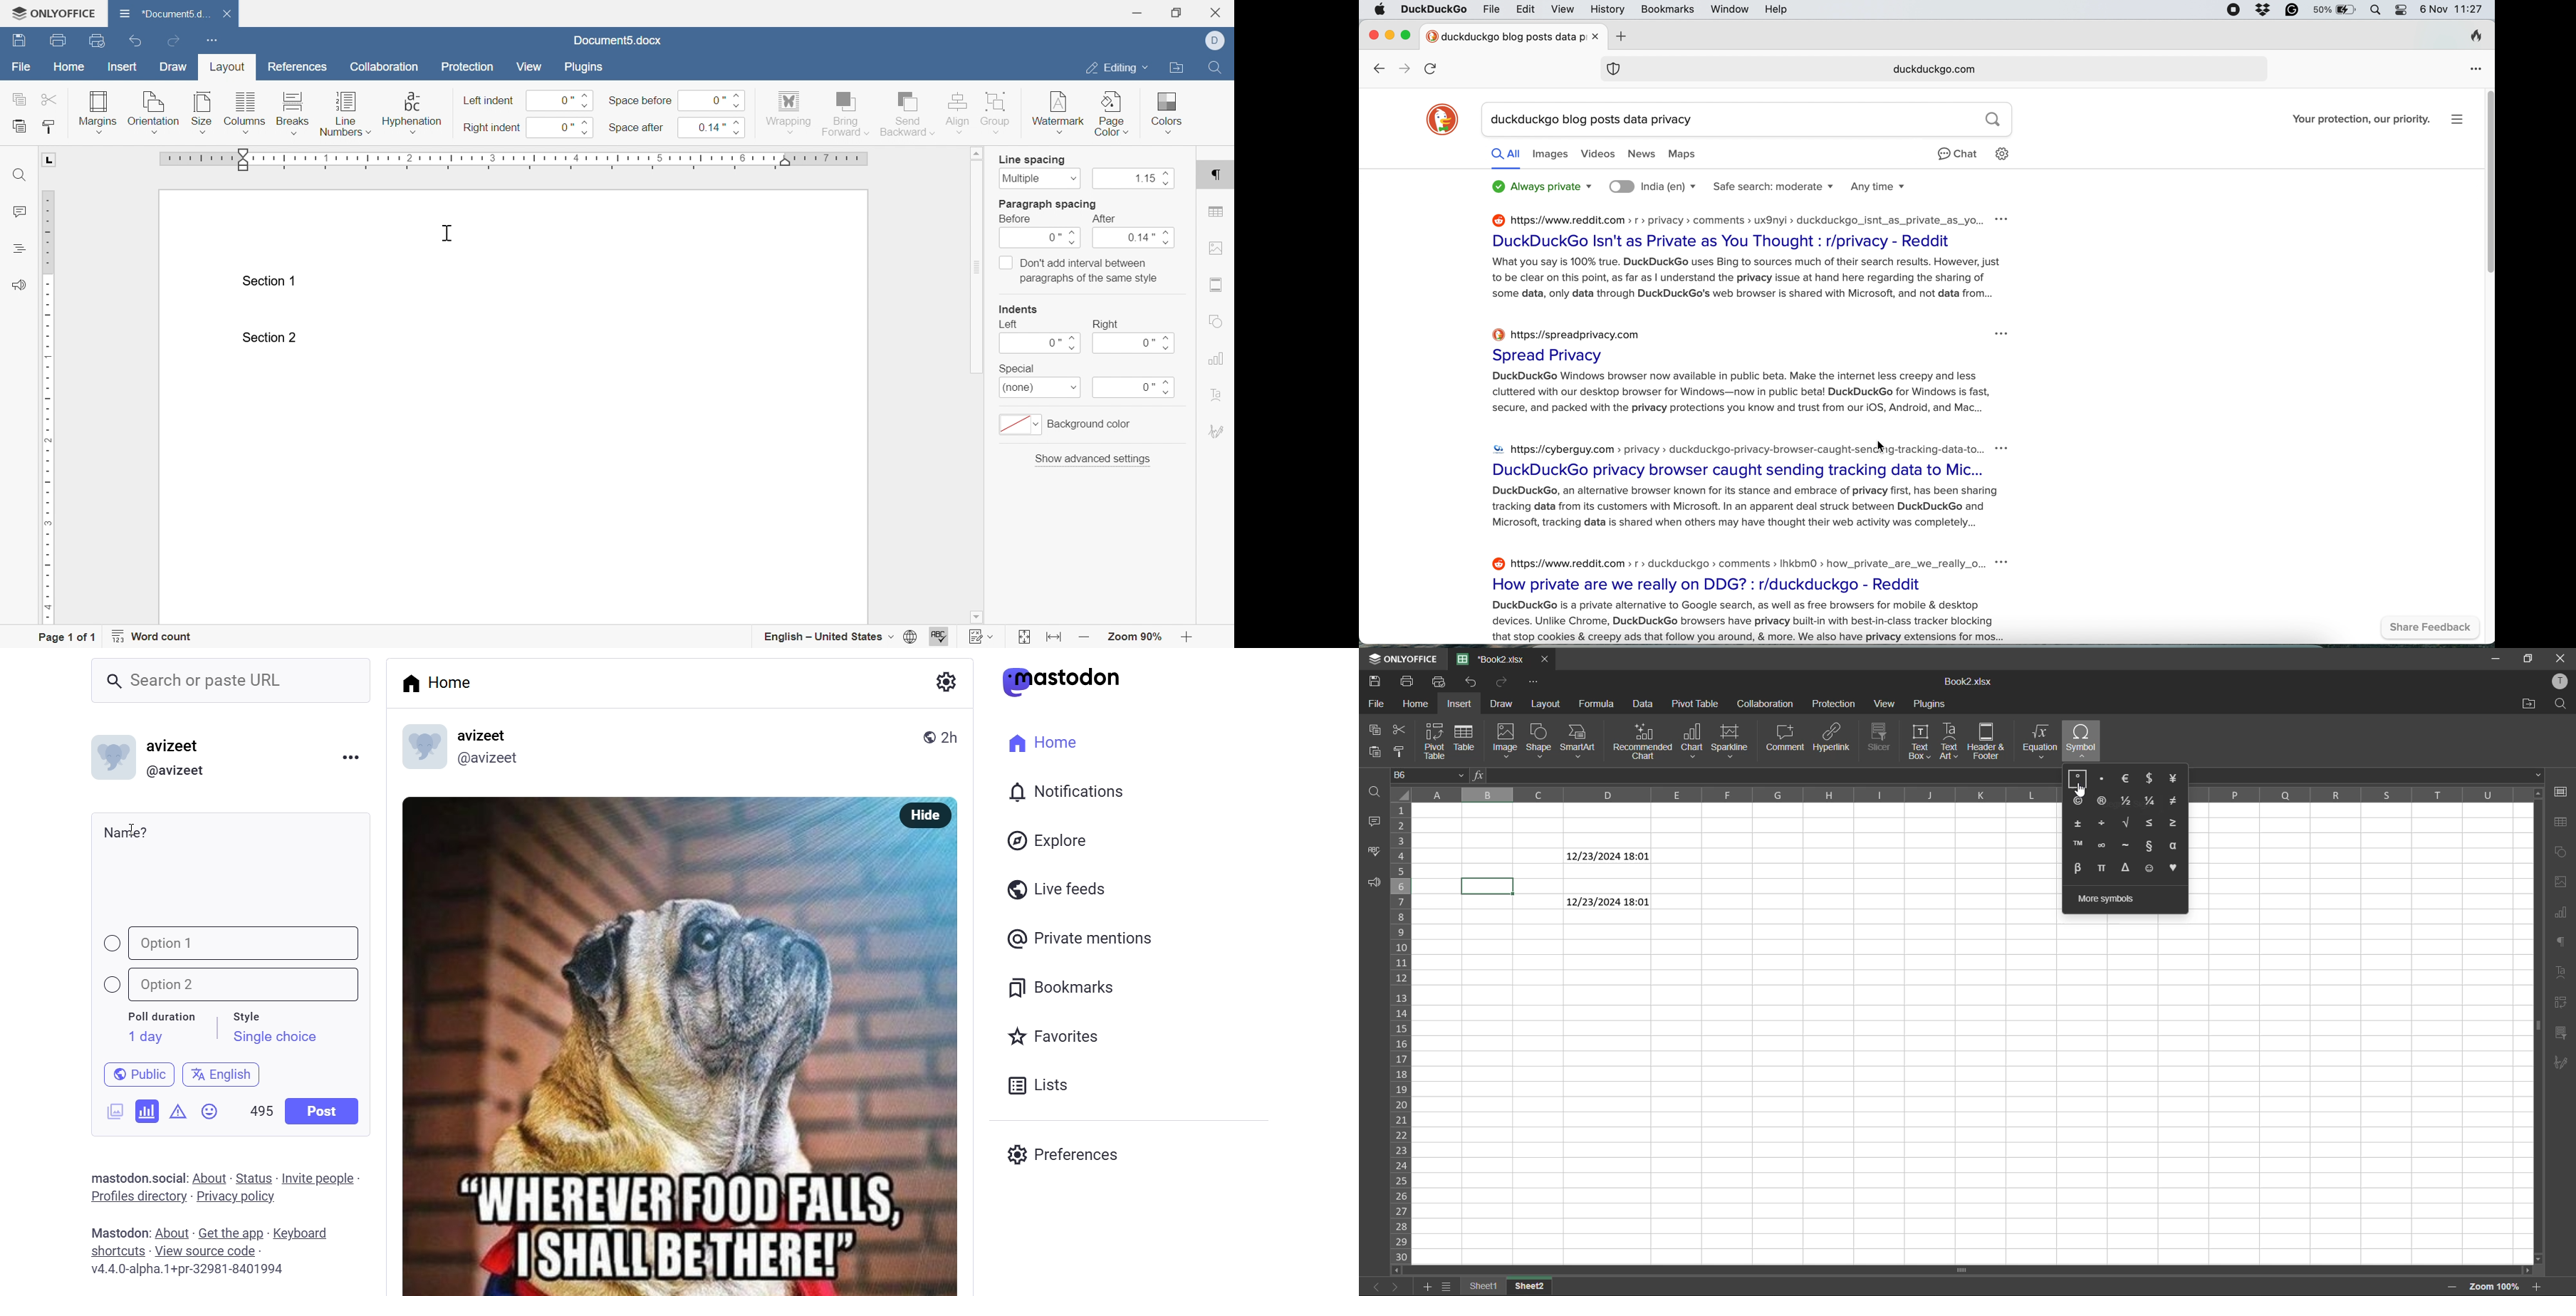  I want to click on option 2, so click(239, 985).